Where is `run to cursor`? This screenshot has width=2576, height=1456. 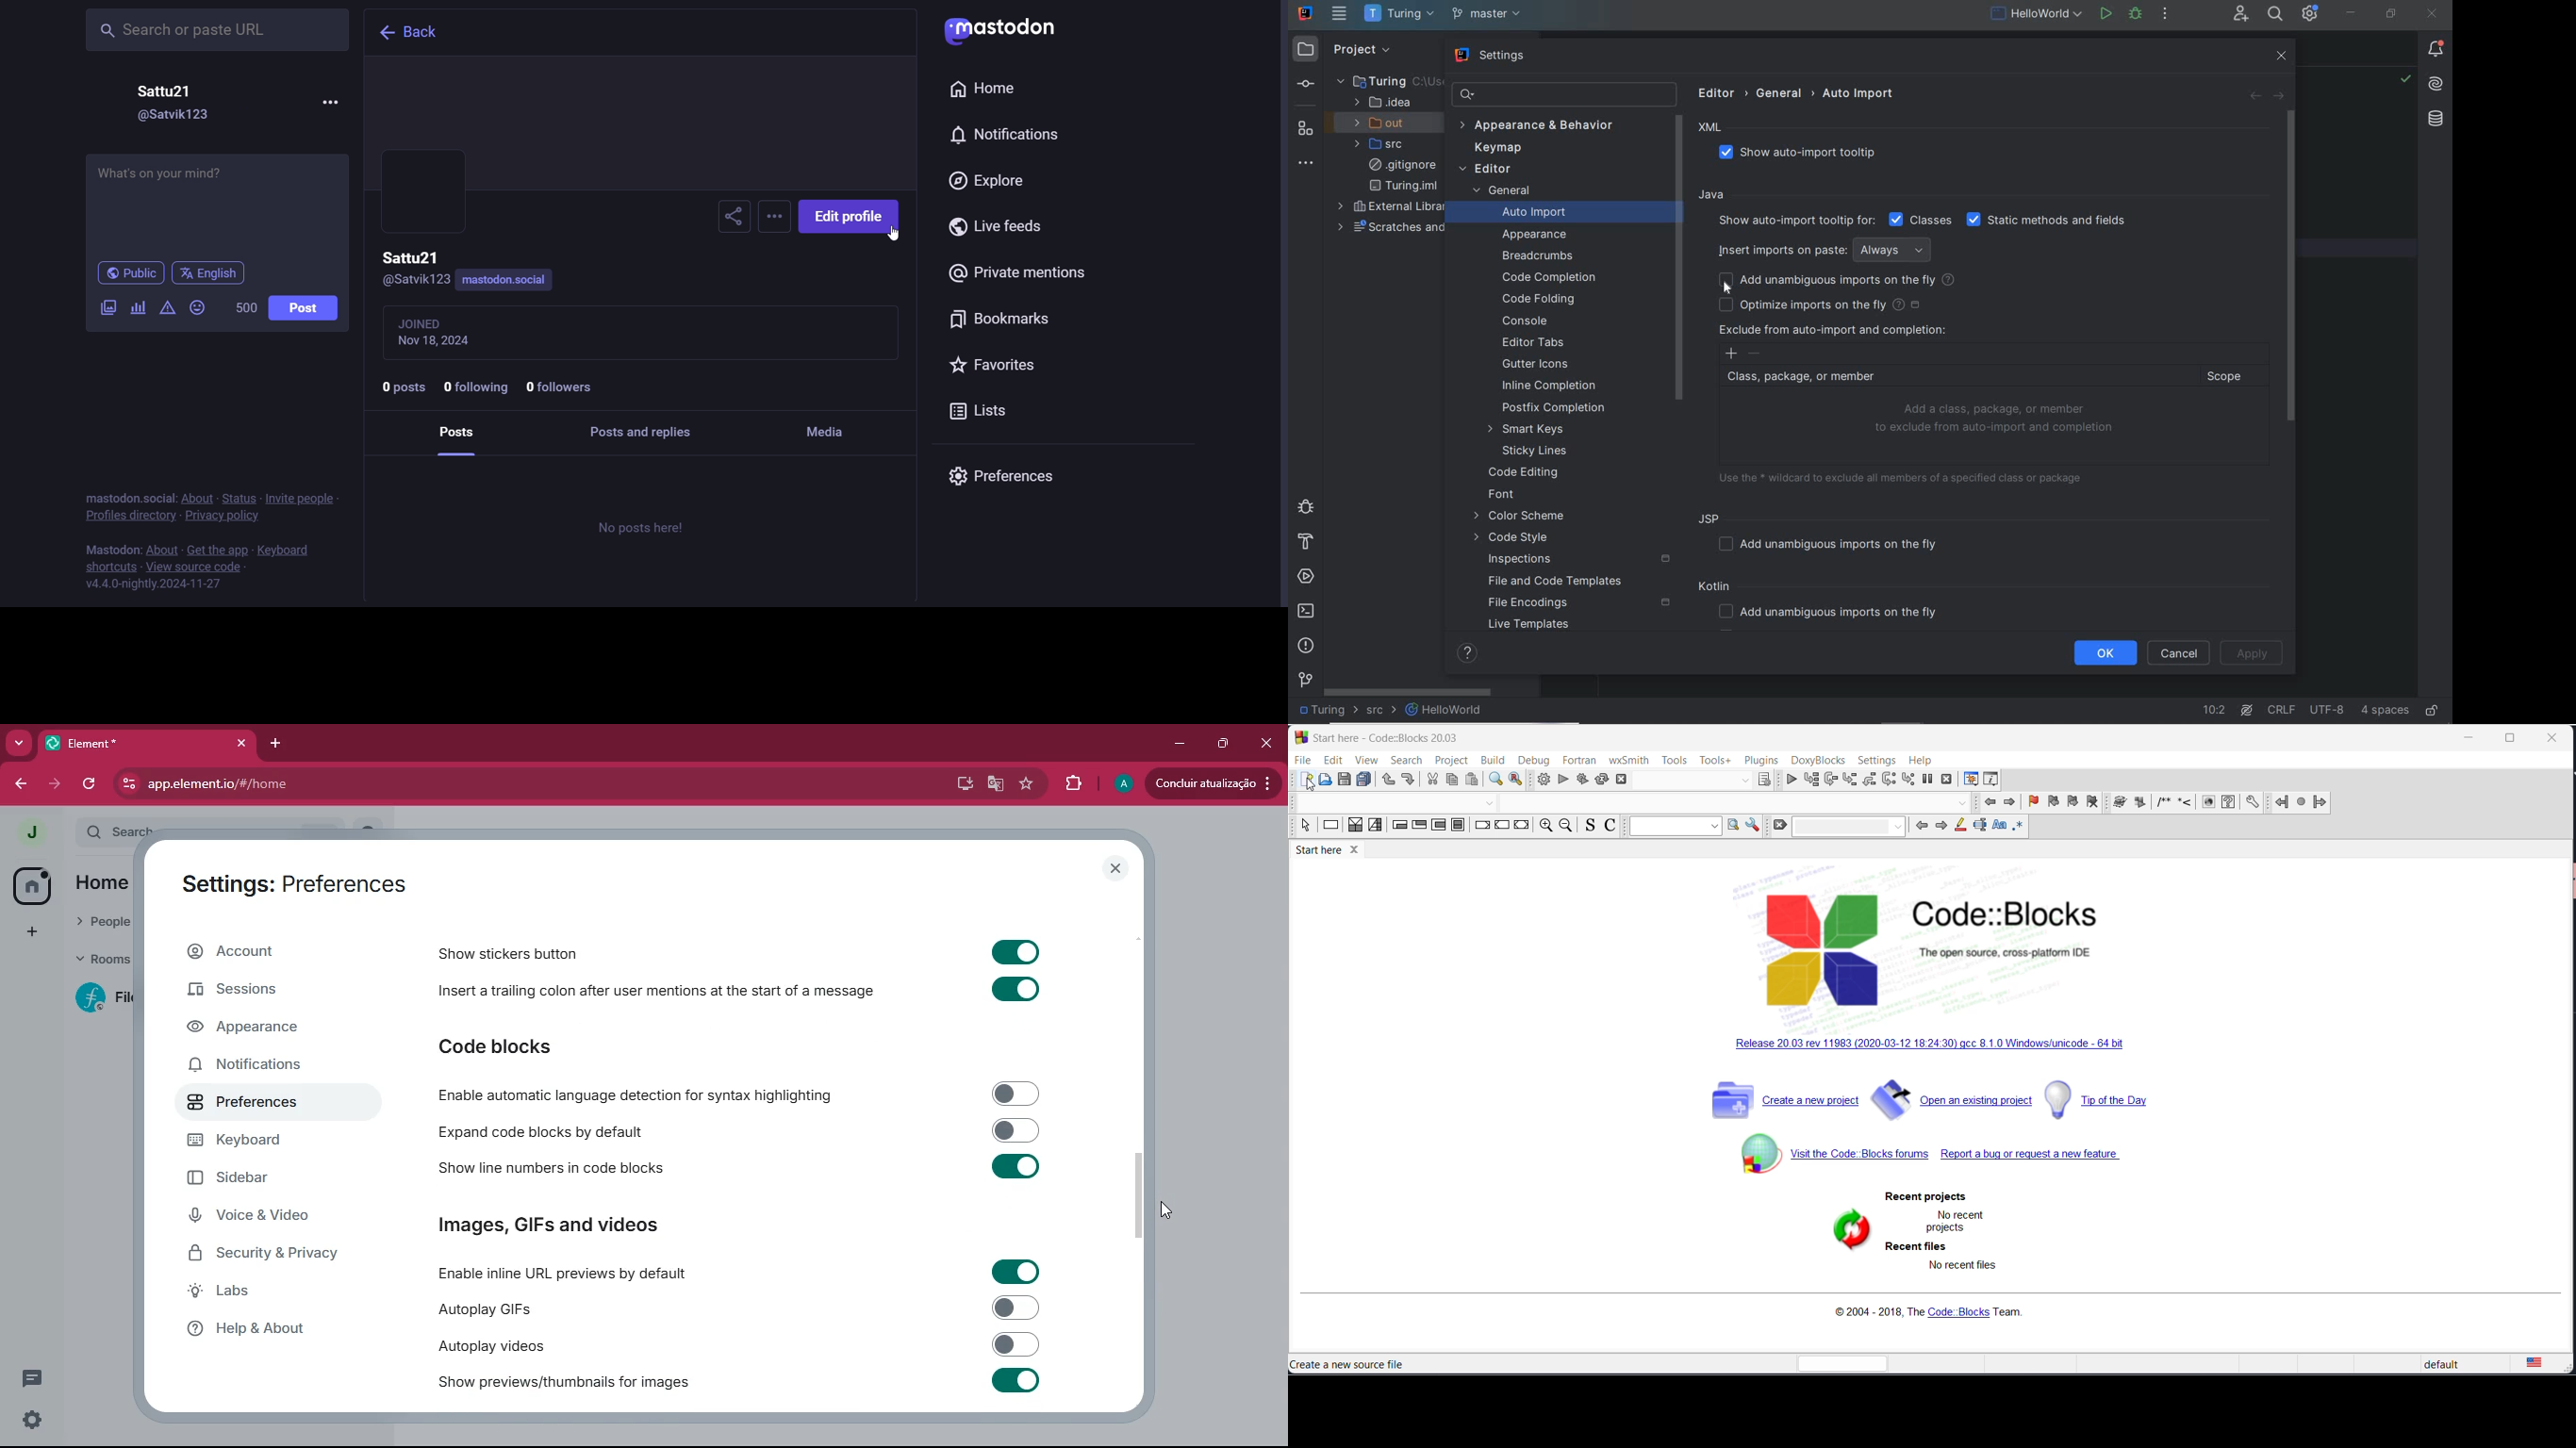
run to cursor is located at coordinates (1811, 782).